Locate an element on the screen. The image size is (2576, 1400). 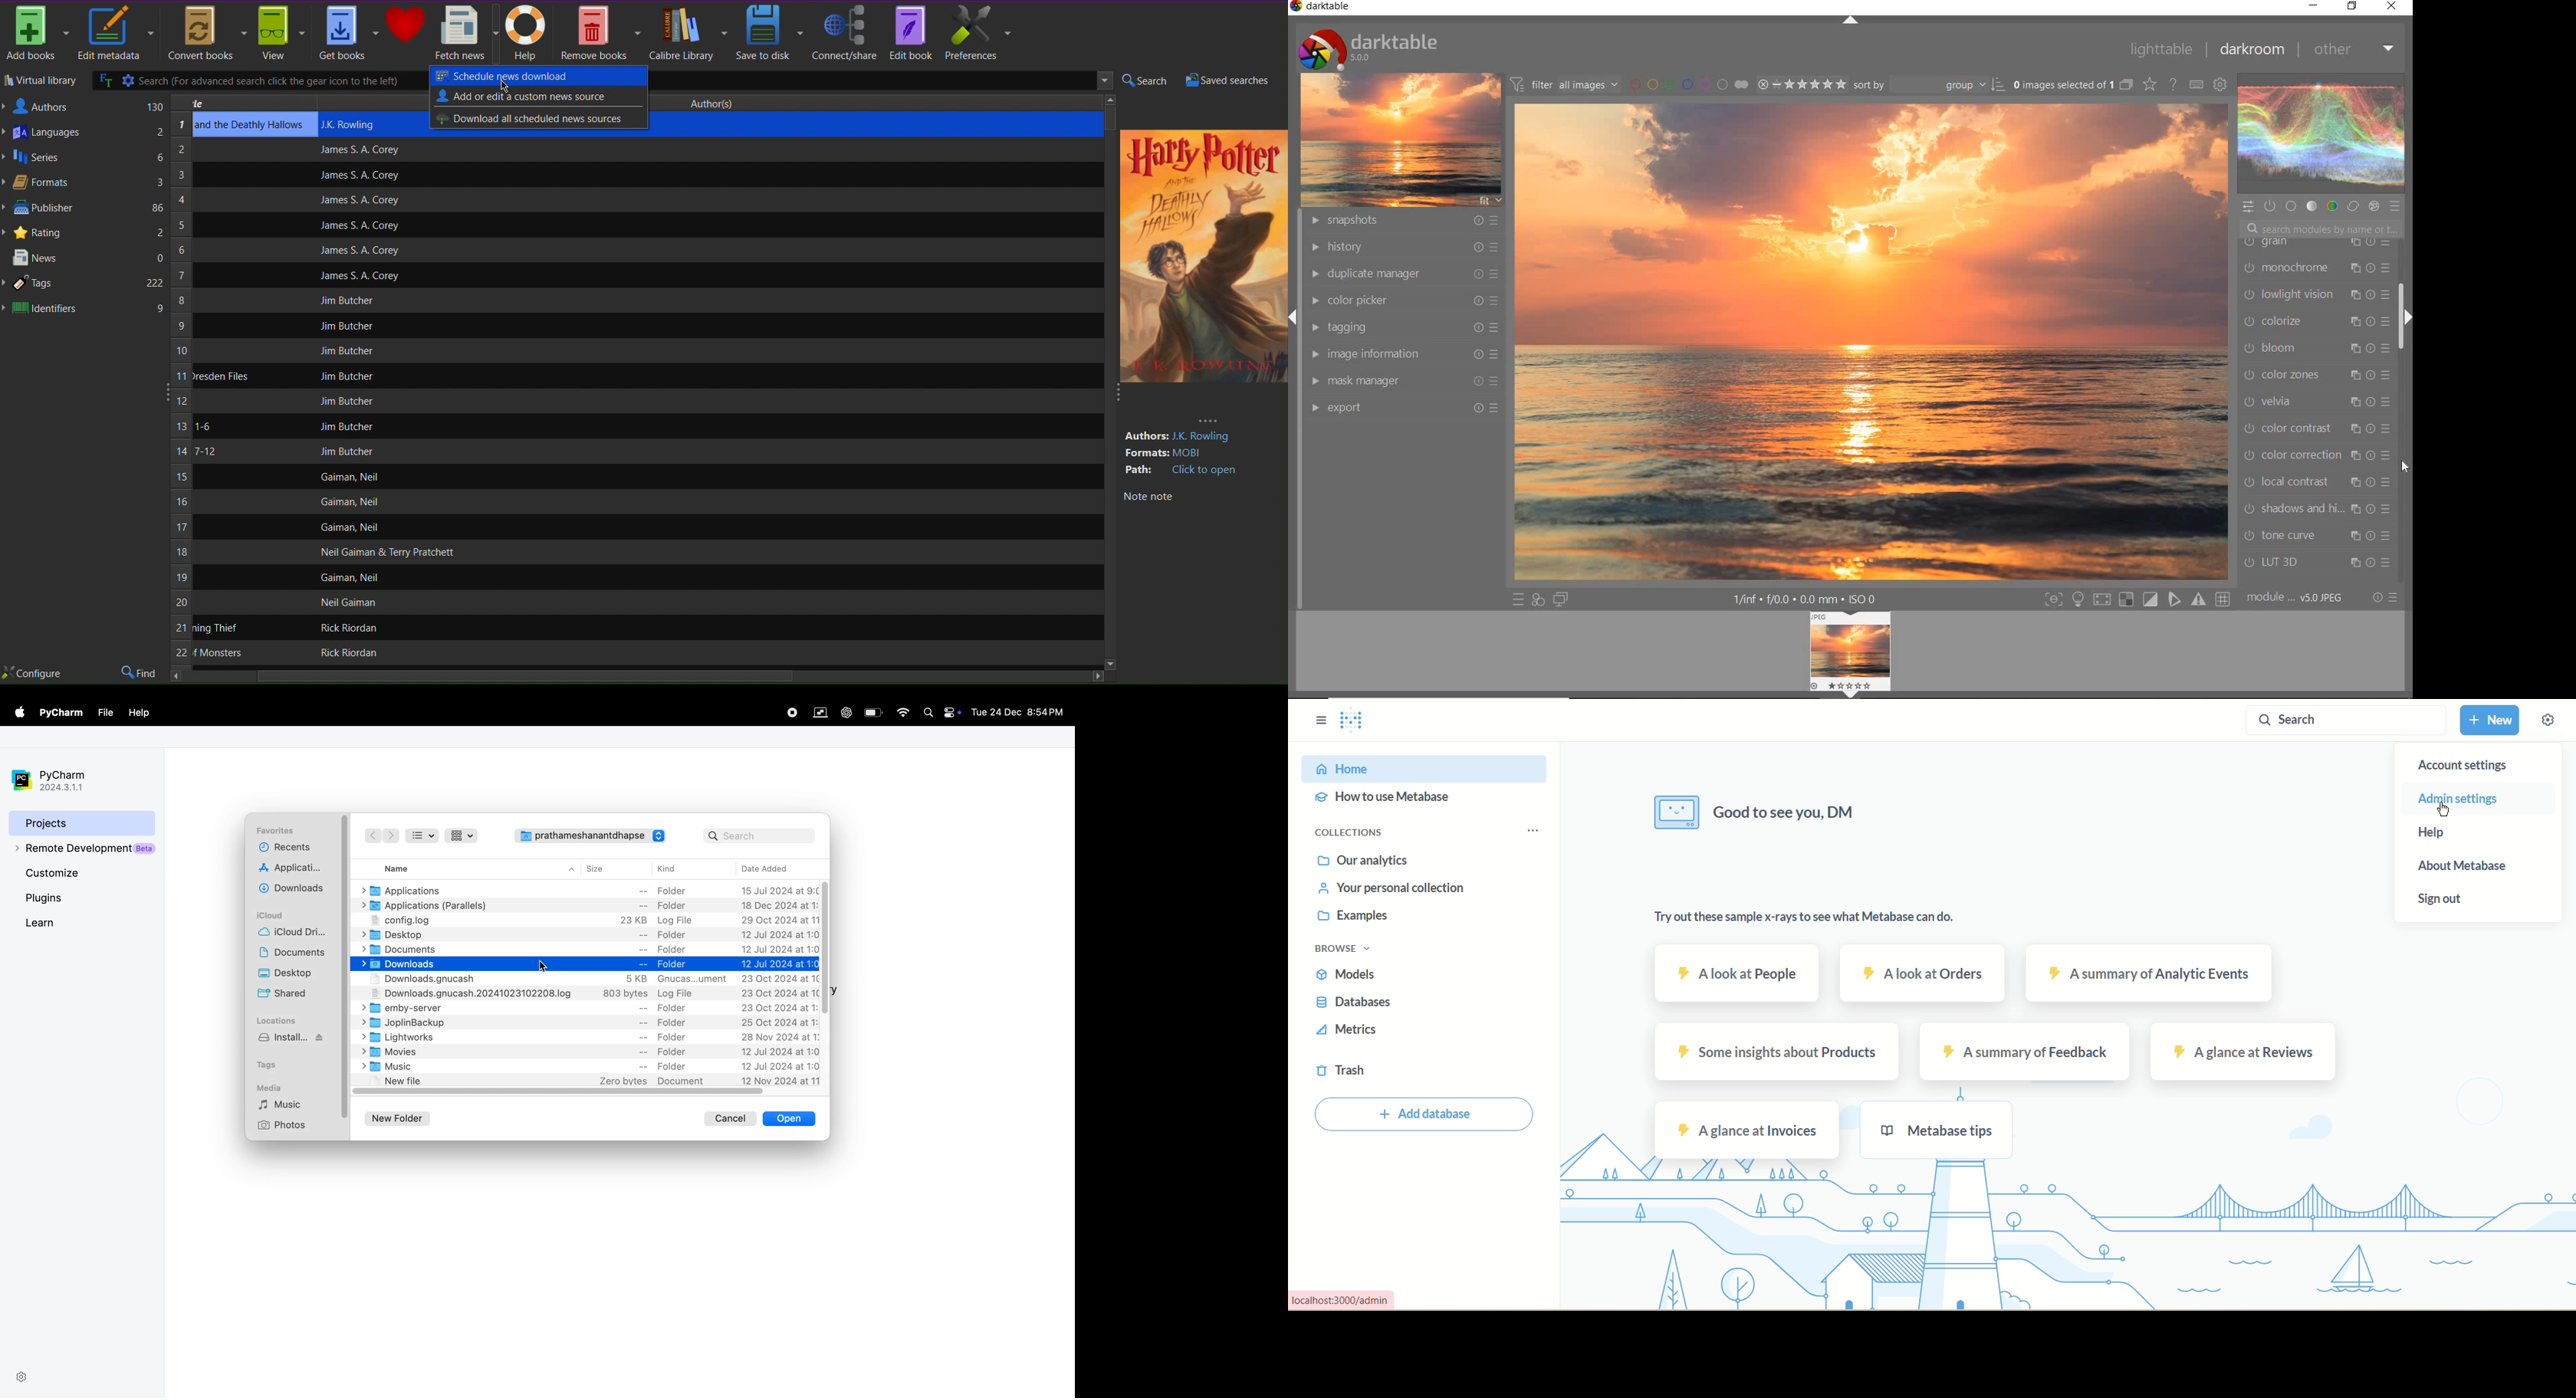
cursor is located at coordinates (505, 86).